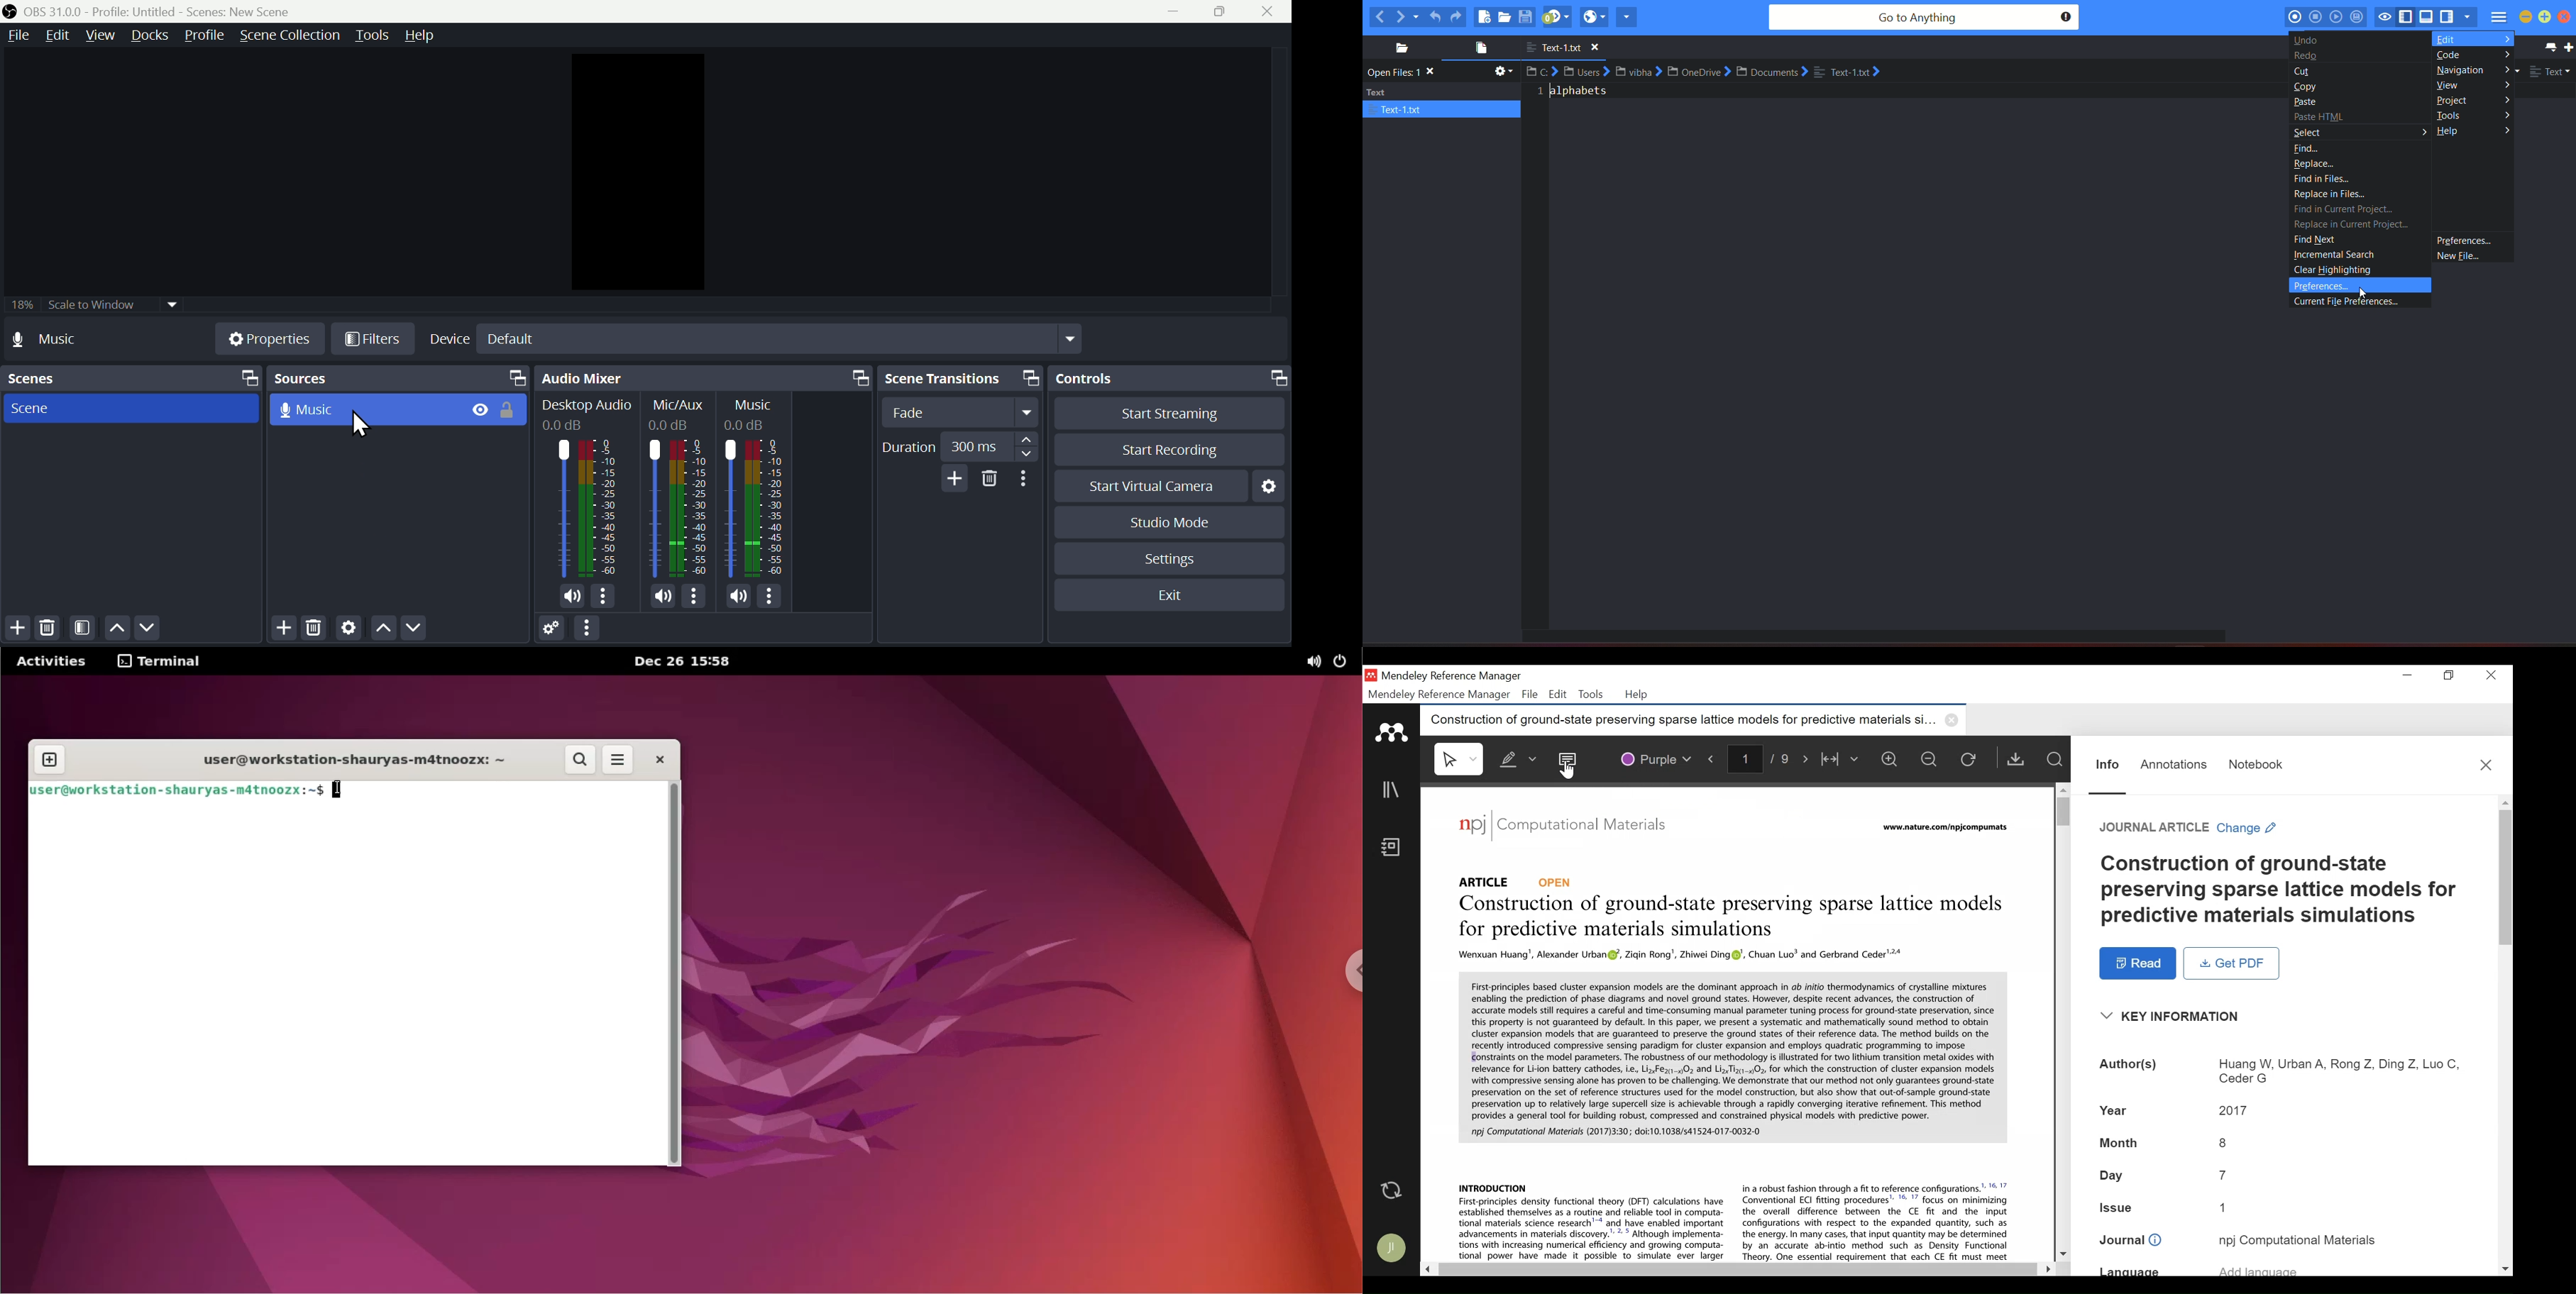 The width and height of the screenshot is (2576, 1316). What do you see at coordinates (2448, 676) in the screenshot?
I see `Restore` at bounding box center [2448, 676].